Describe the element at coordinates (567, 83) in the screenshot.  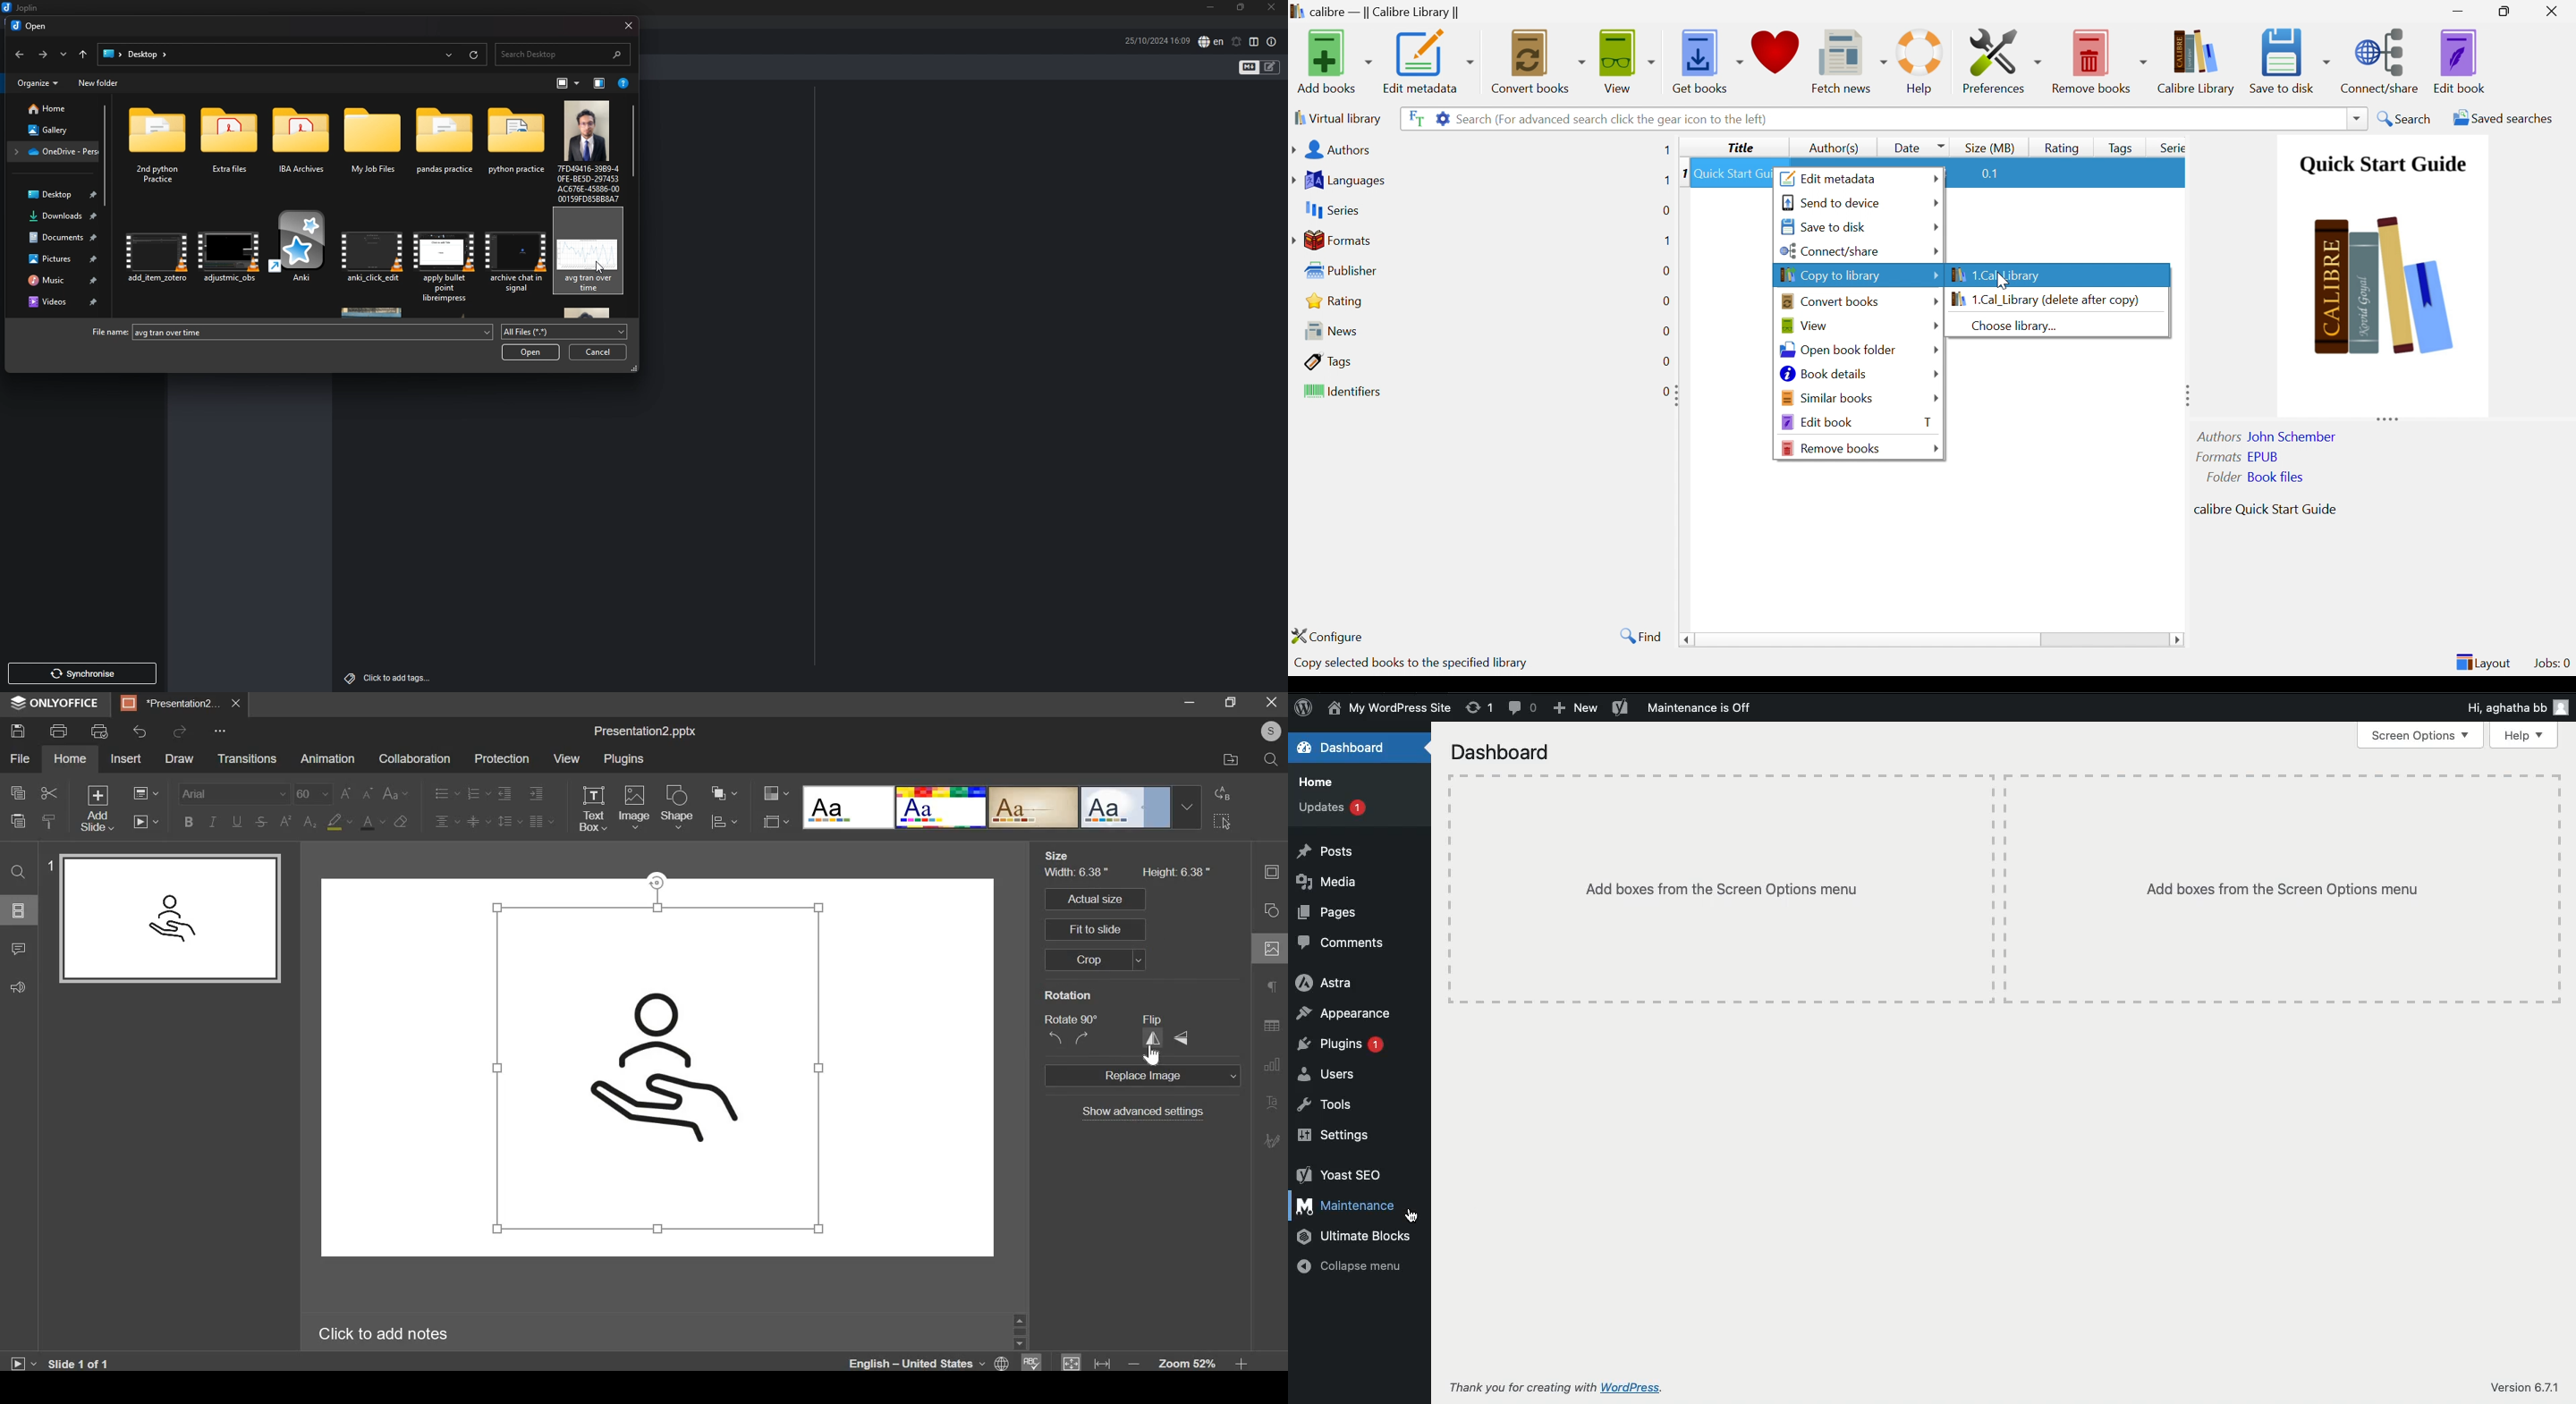
I see `change your view` at that location.